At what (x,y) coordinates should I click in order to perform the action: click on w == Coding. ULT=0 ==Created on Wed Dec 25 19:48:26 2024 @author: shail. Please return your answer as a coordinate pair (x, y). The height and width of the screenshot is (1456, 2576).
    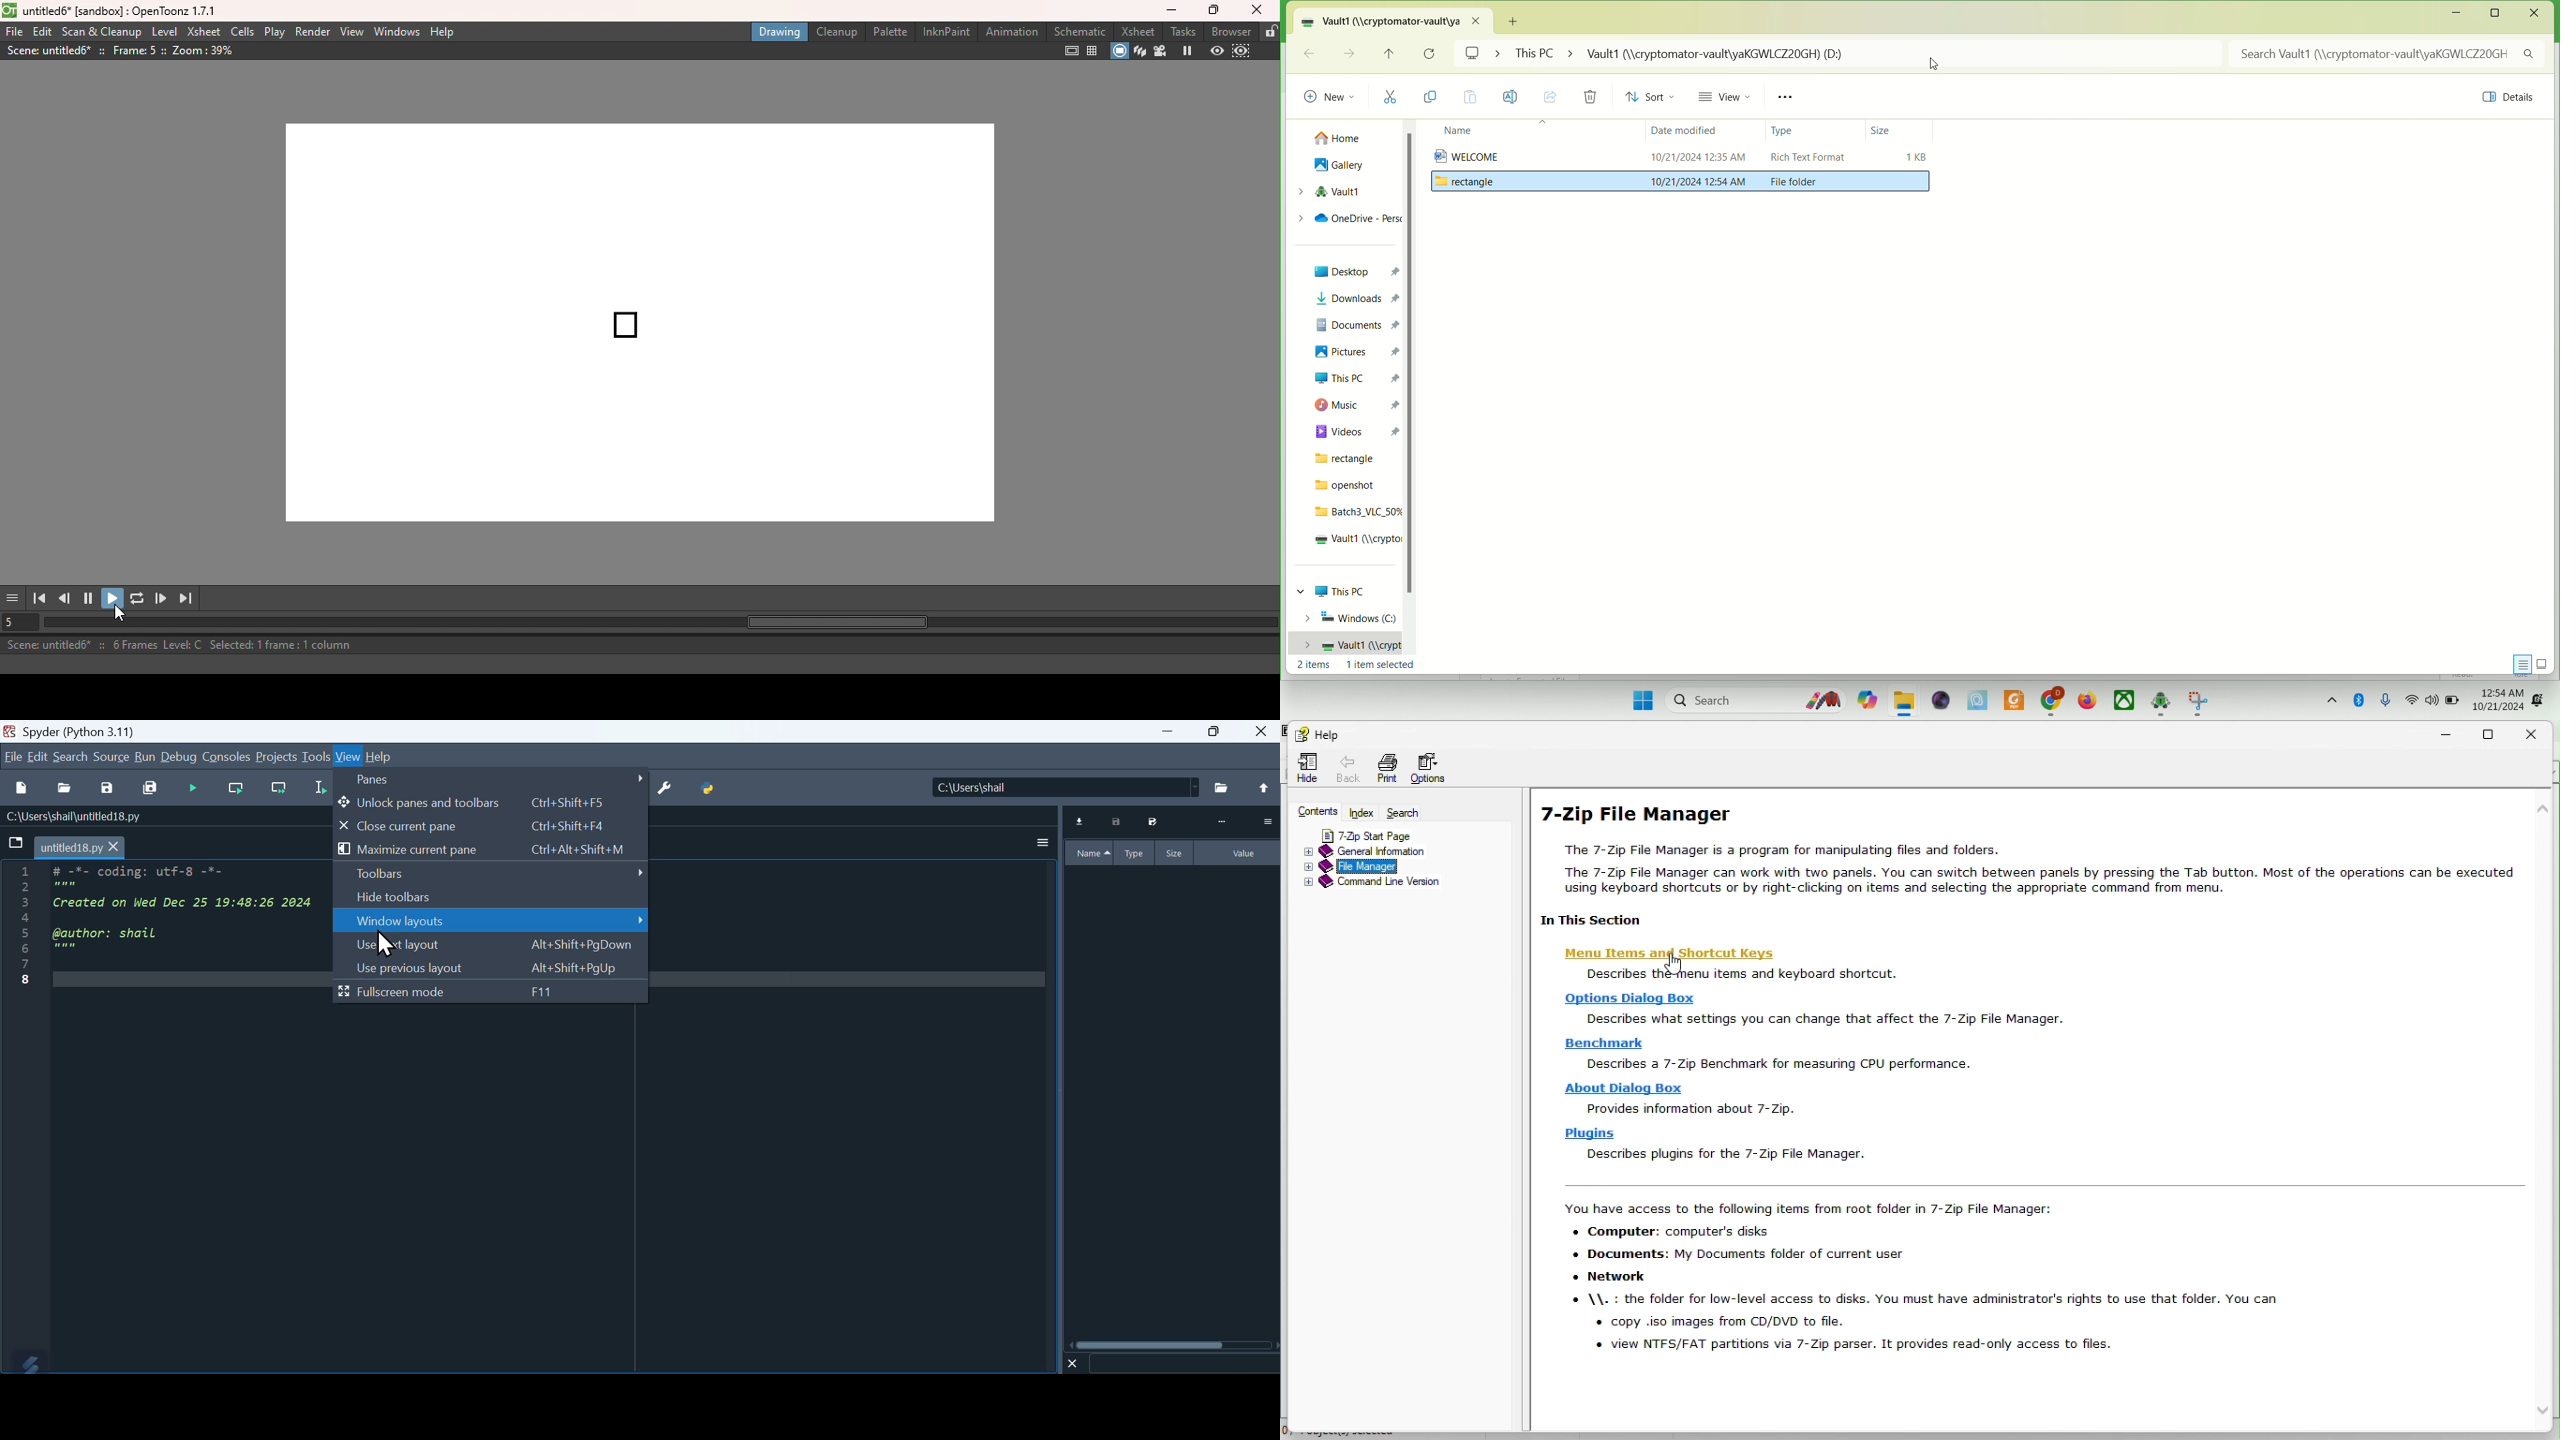
    Looking at the image, I should click on (167, 937).